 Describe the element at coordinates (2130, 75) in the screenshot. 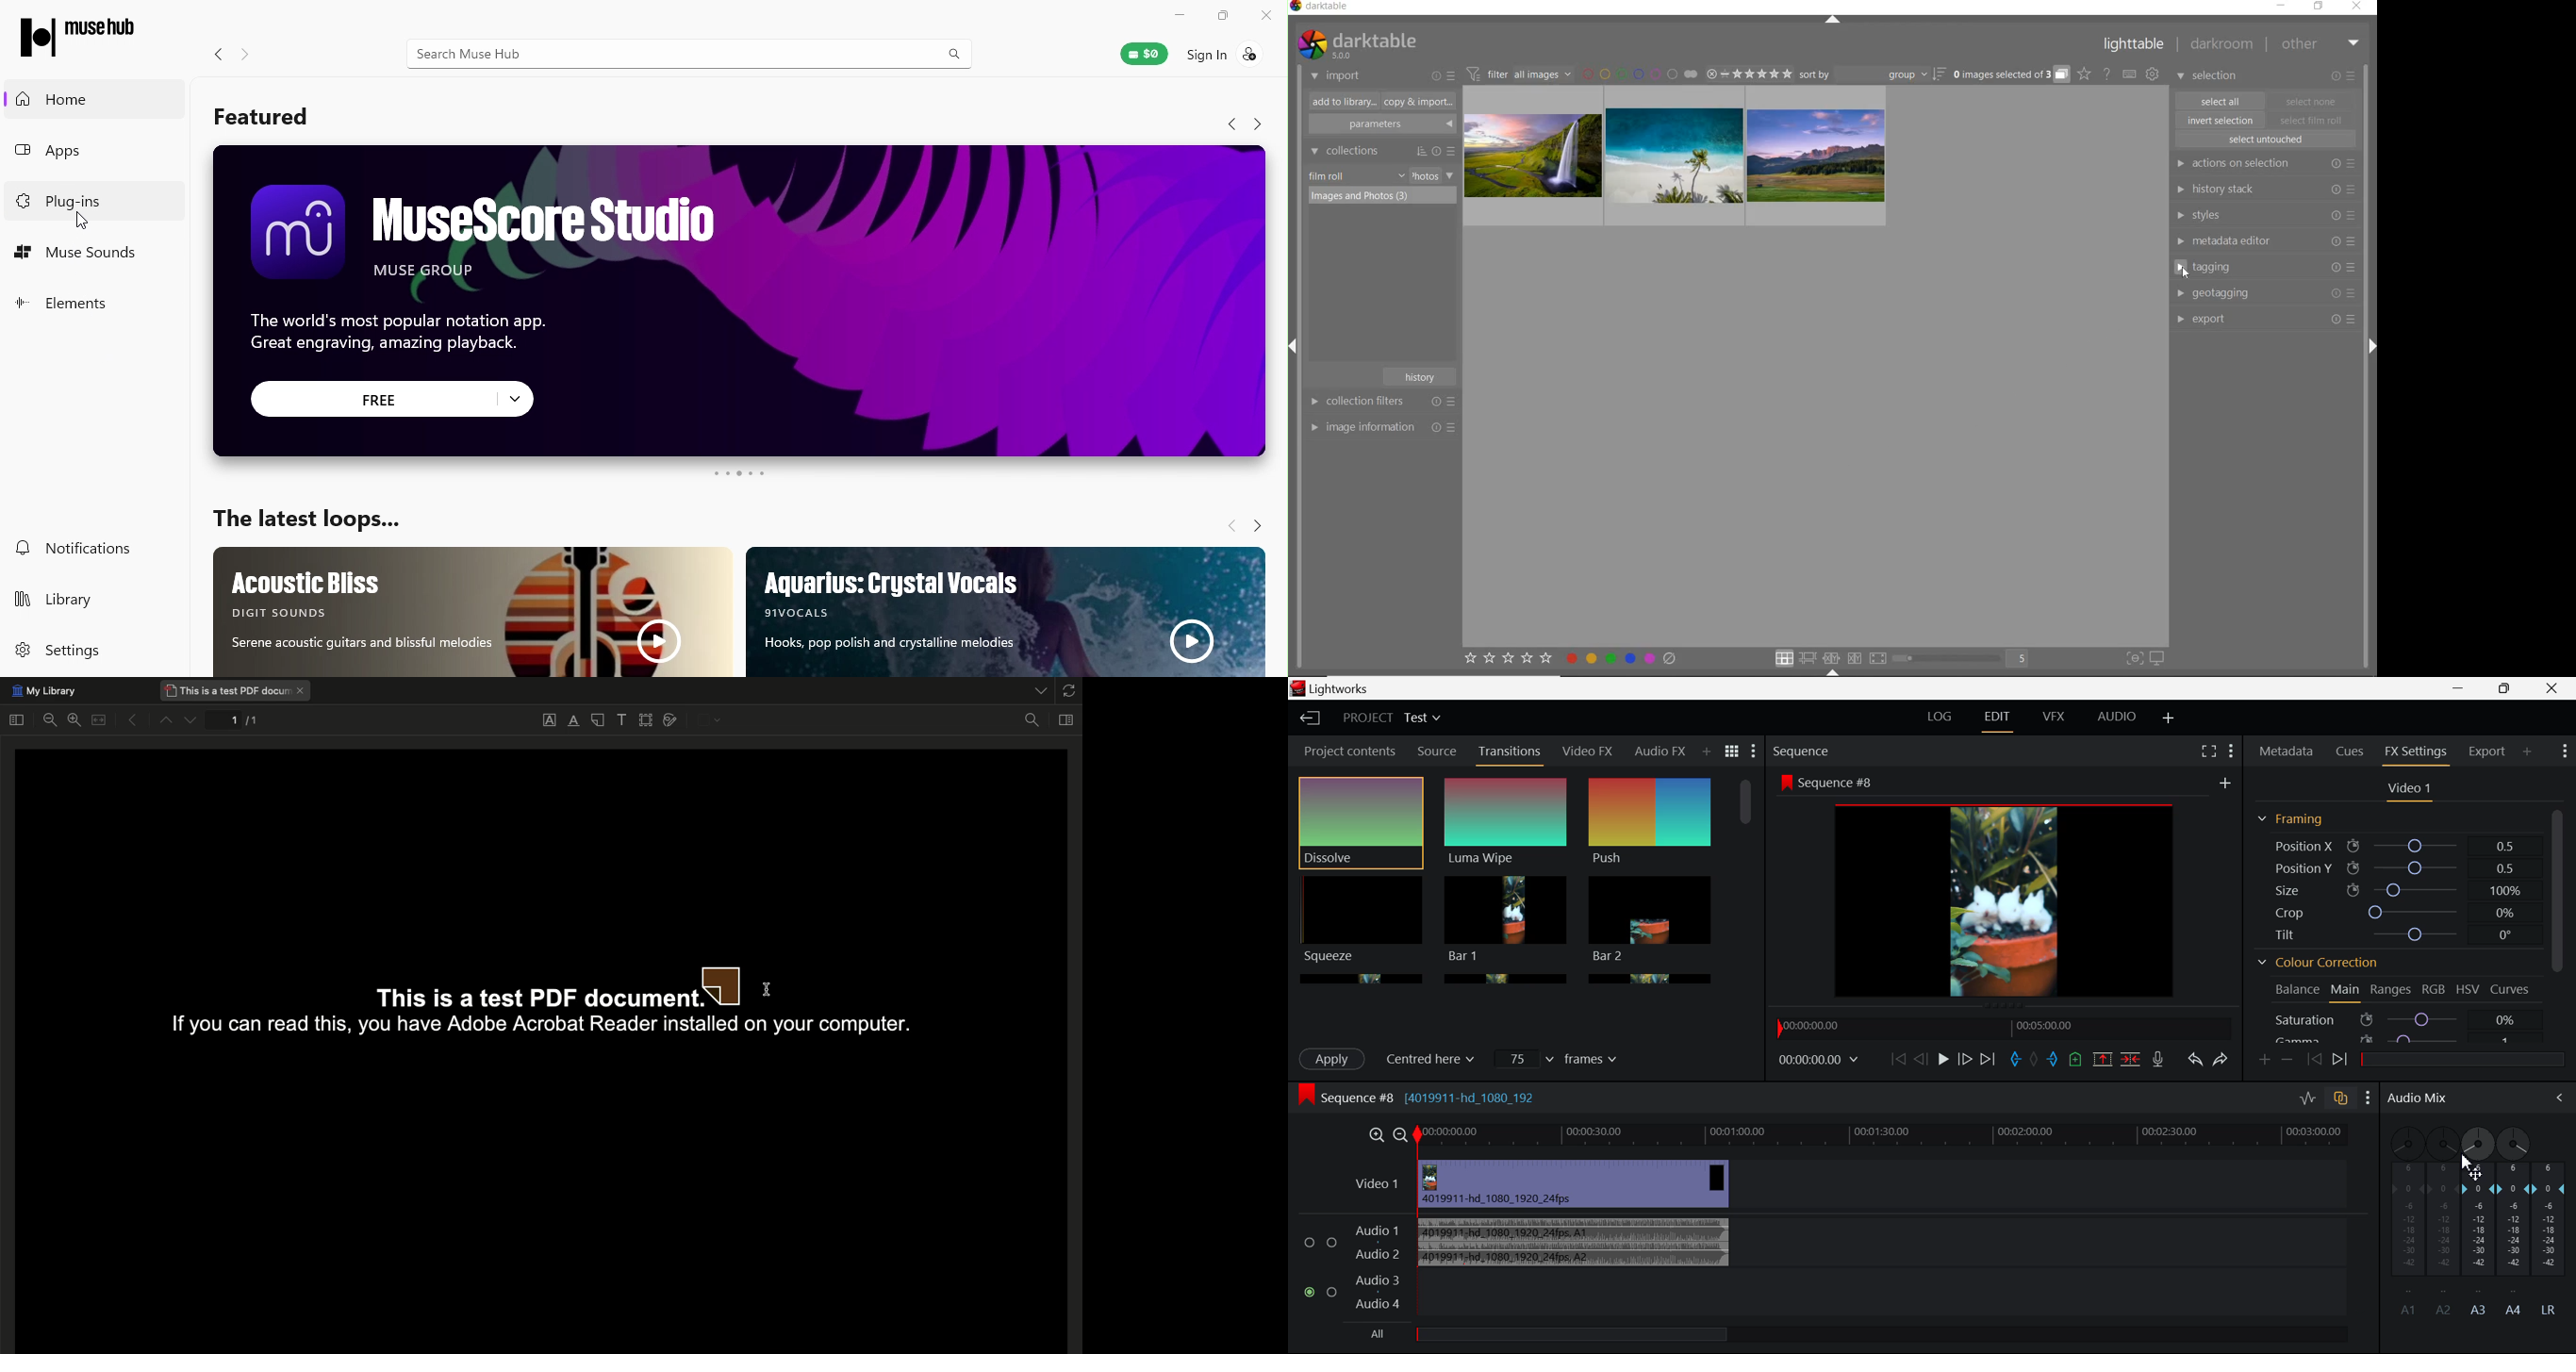

I see `set keyboard shortcut` at that location.